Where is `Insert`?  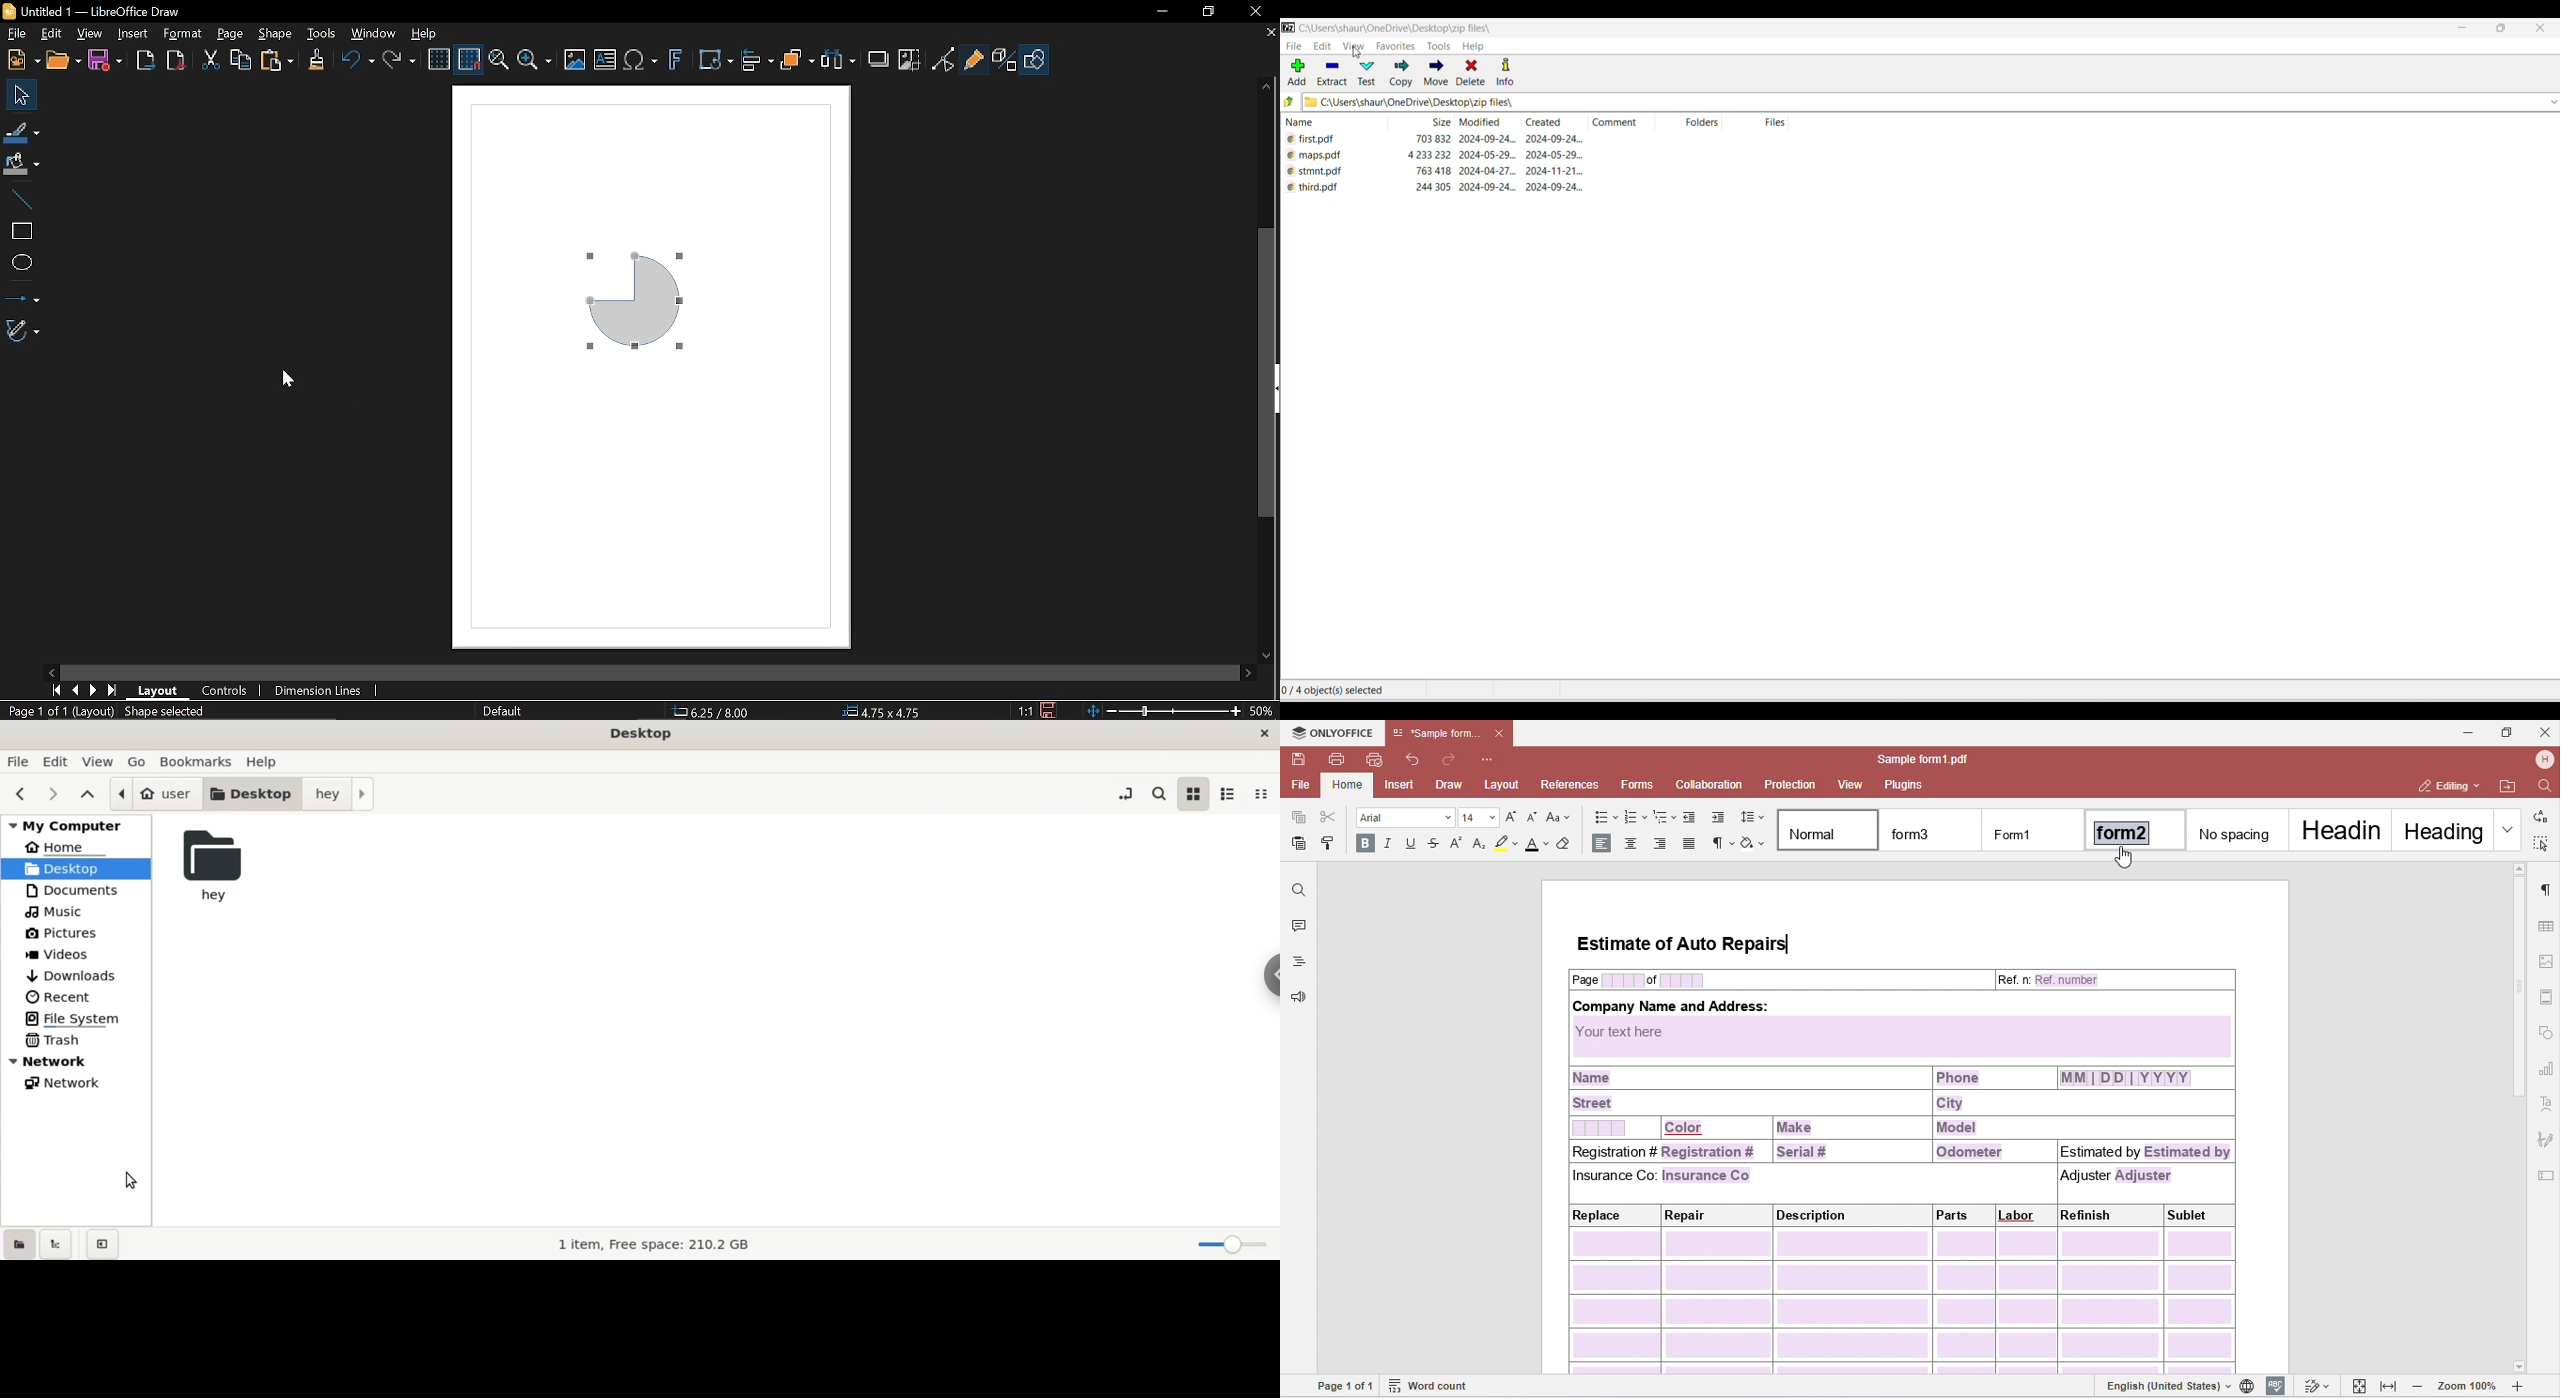 Insert is located at coordinates (134, 35).